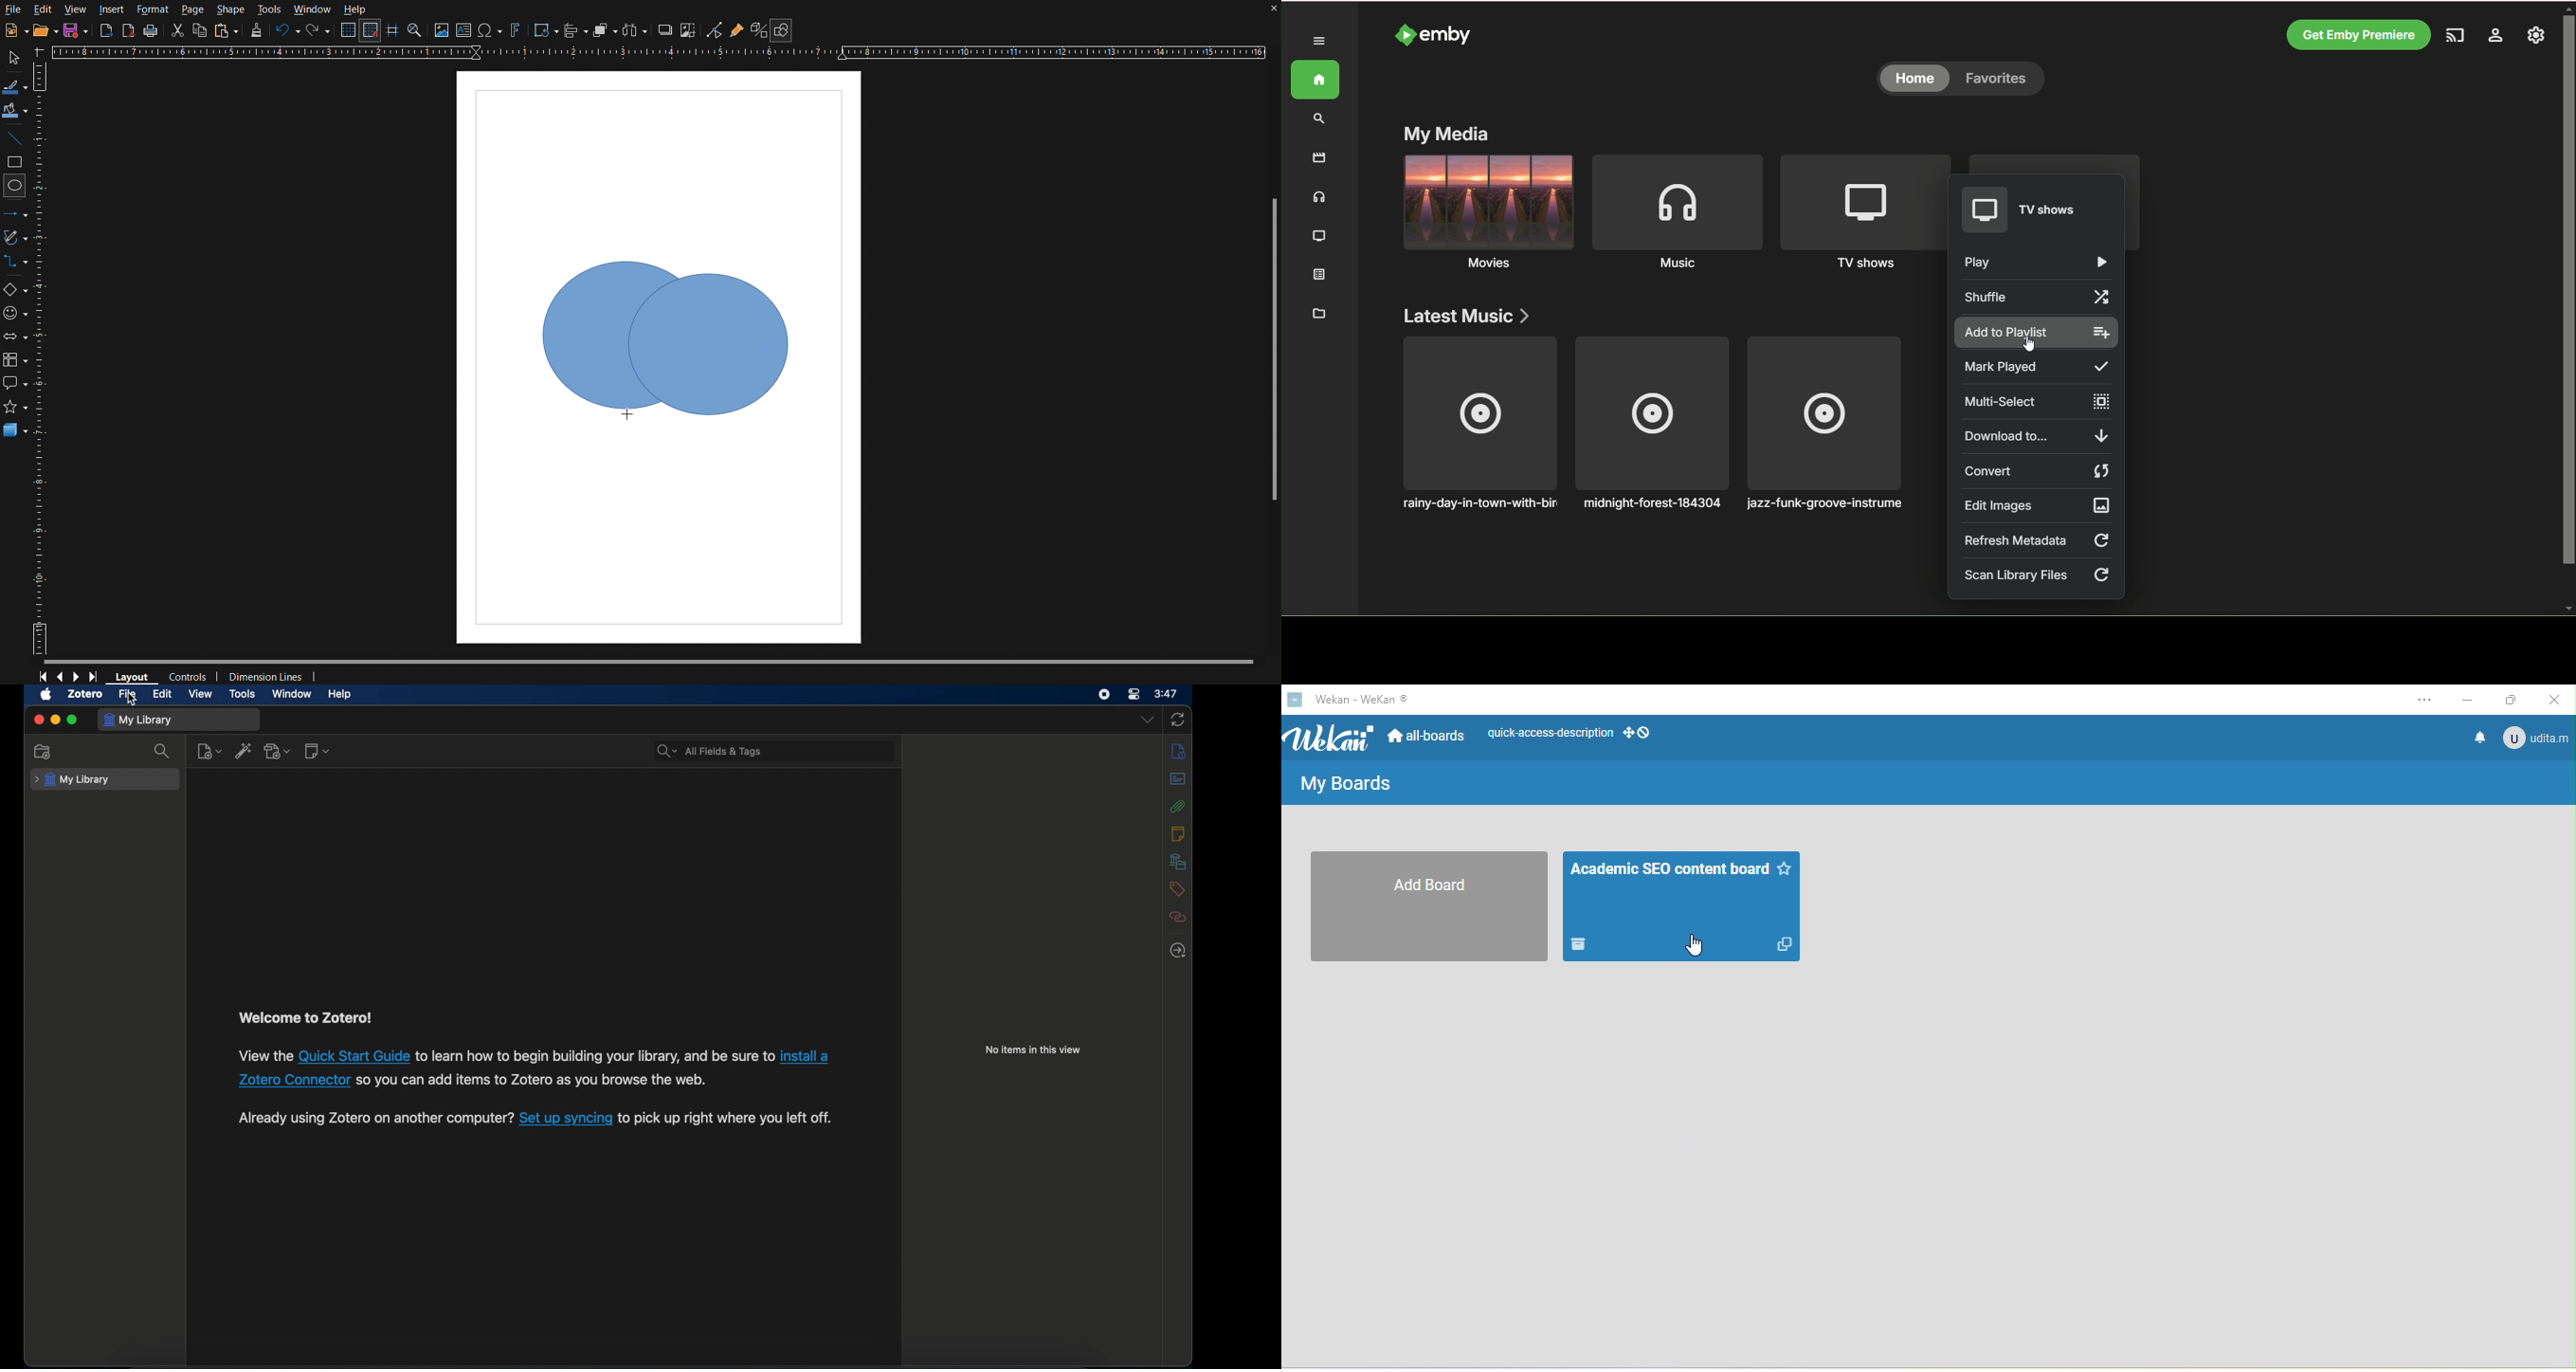 The height and width of the screenshot is (1372, 2576). Describe the element at coordinates (17, 139) in the screenshot. I see `Line` at that location.